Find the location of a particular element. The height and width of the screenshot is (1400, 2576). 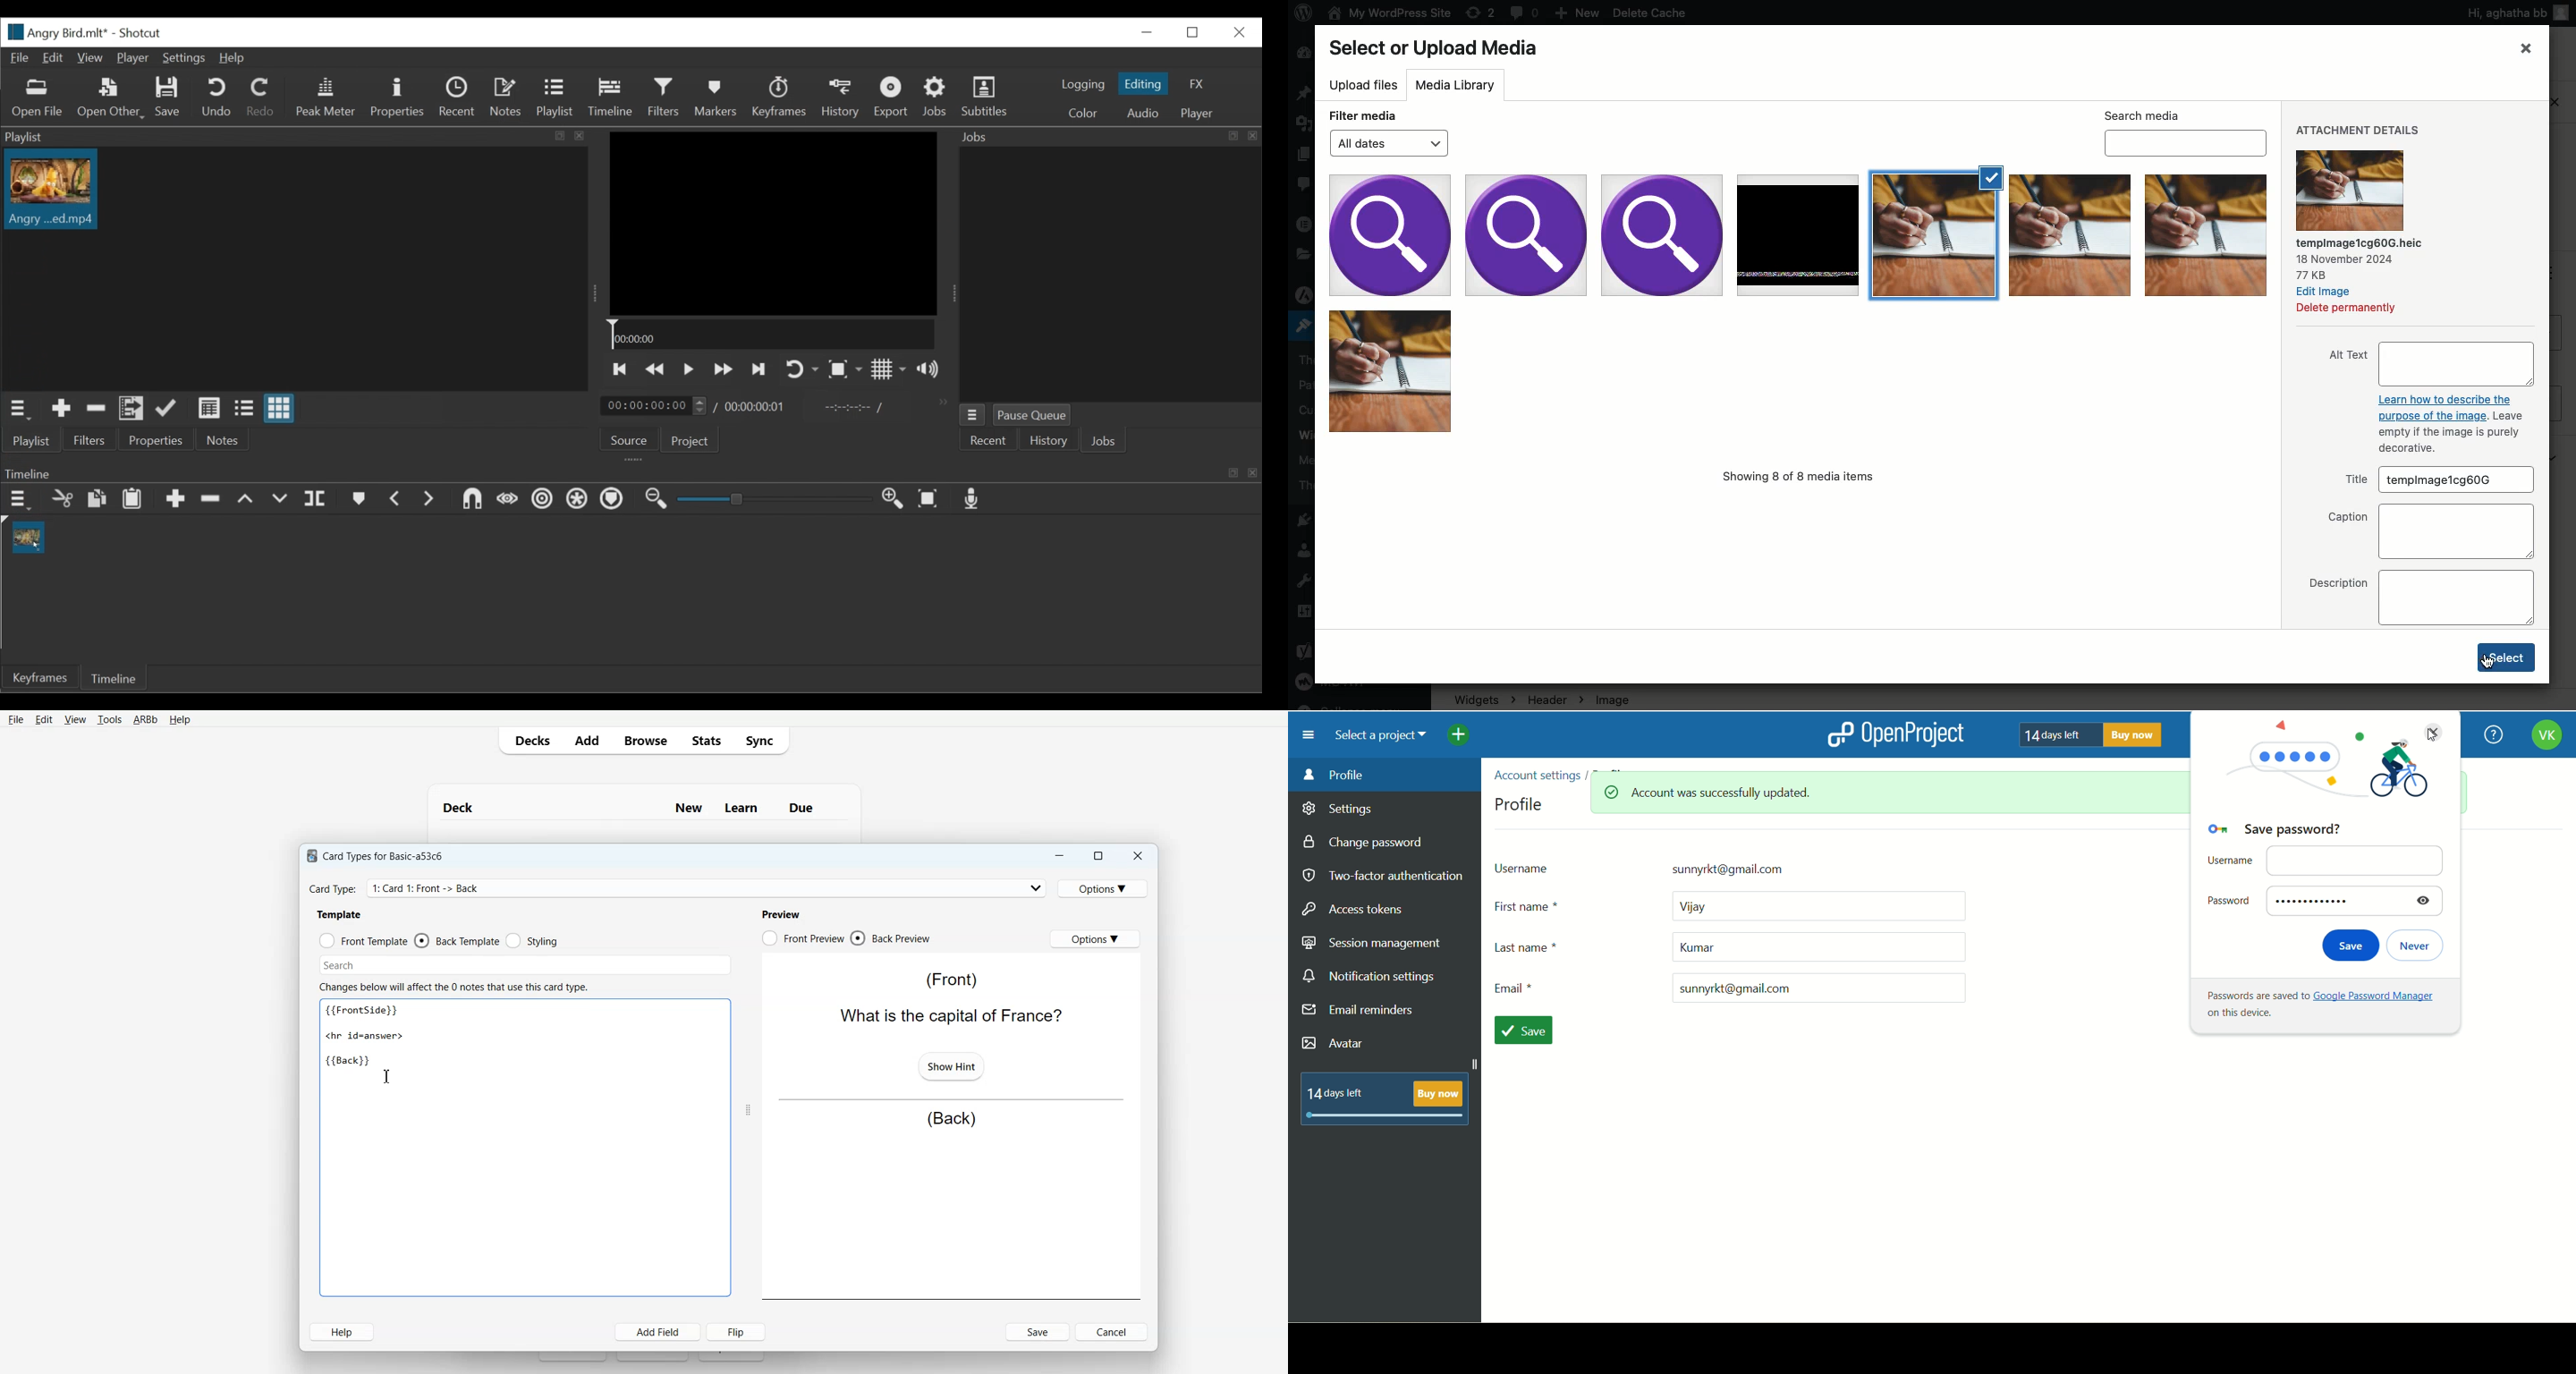

Selected is located at coordinates (1988, 176).